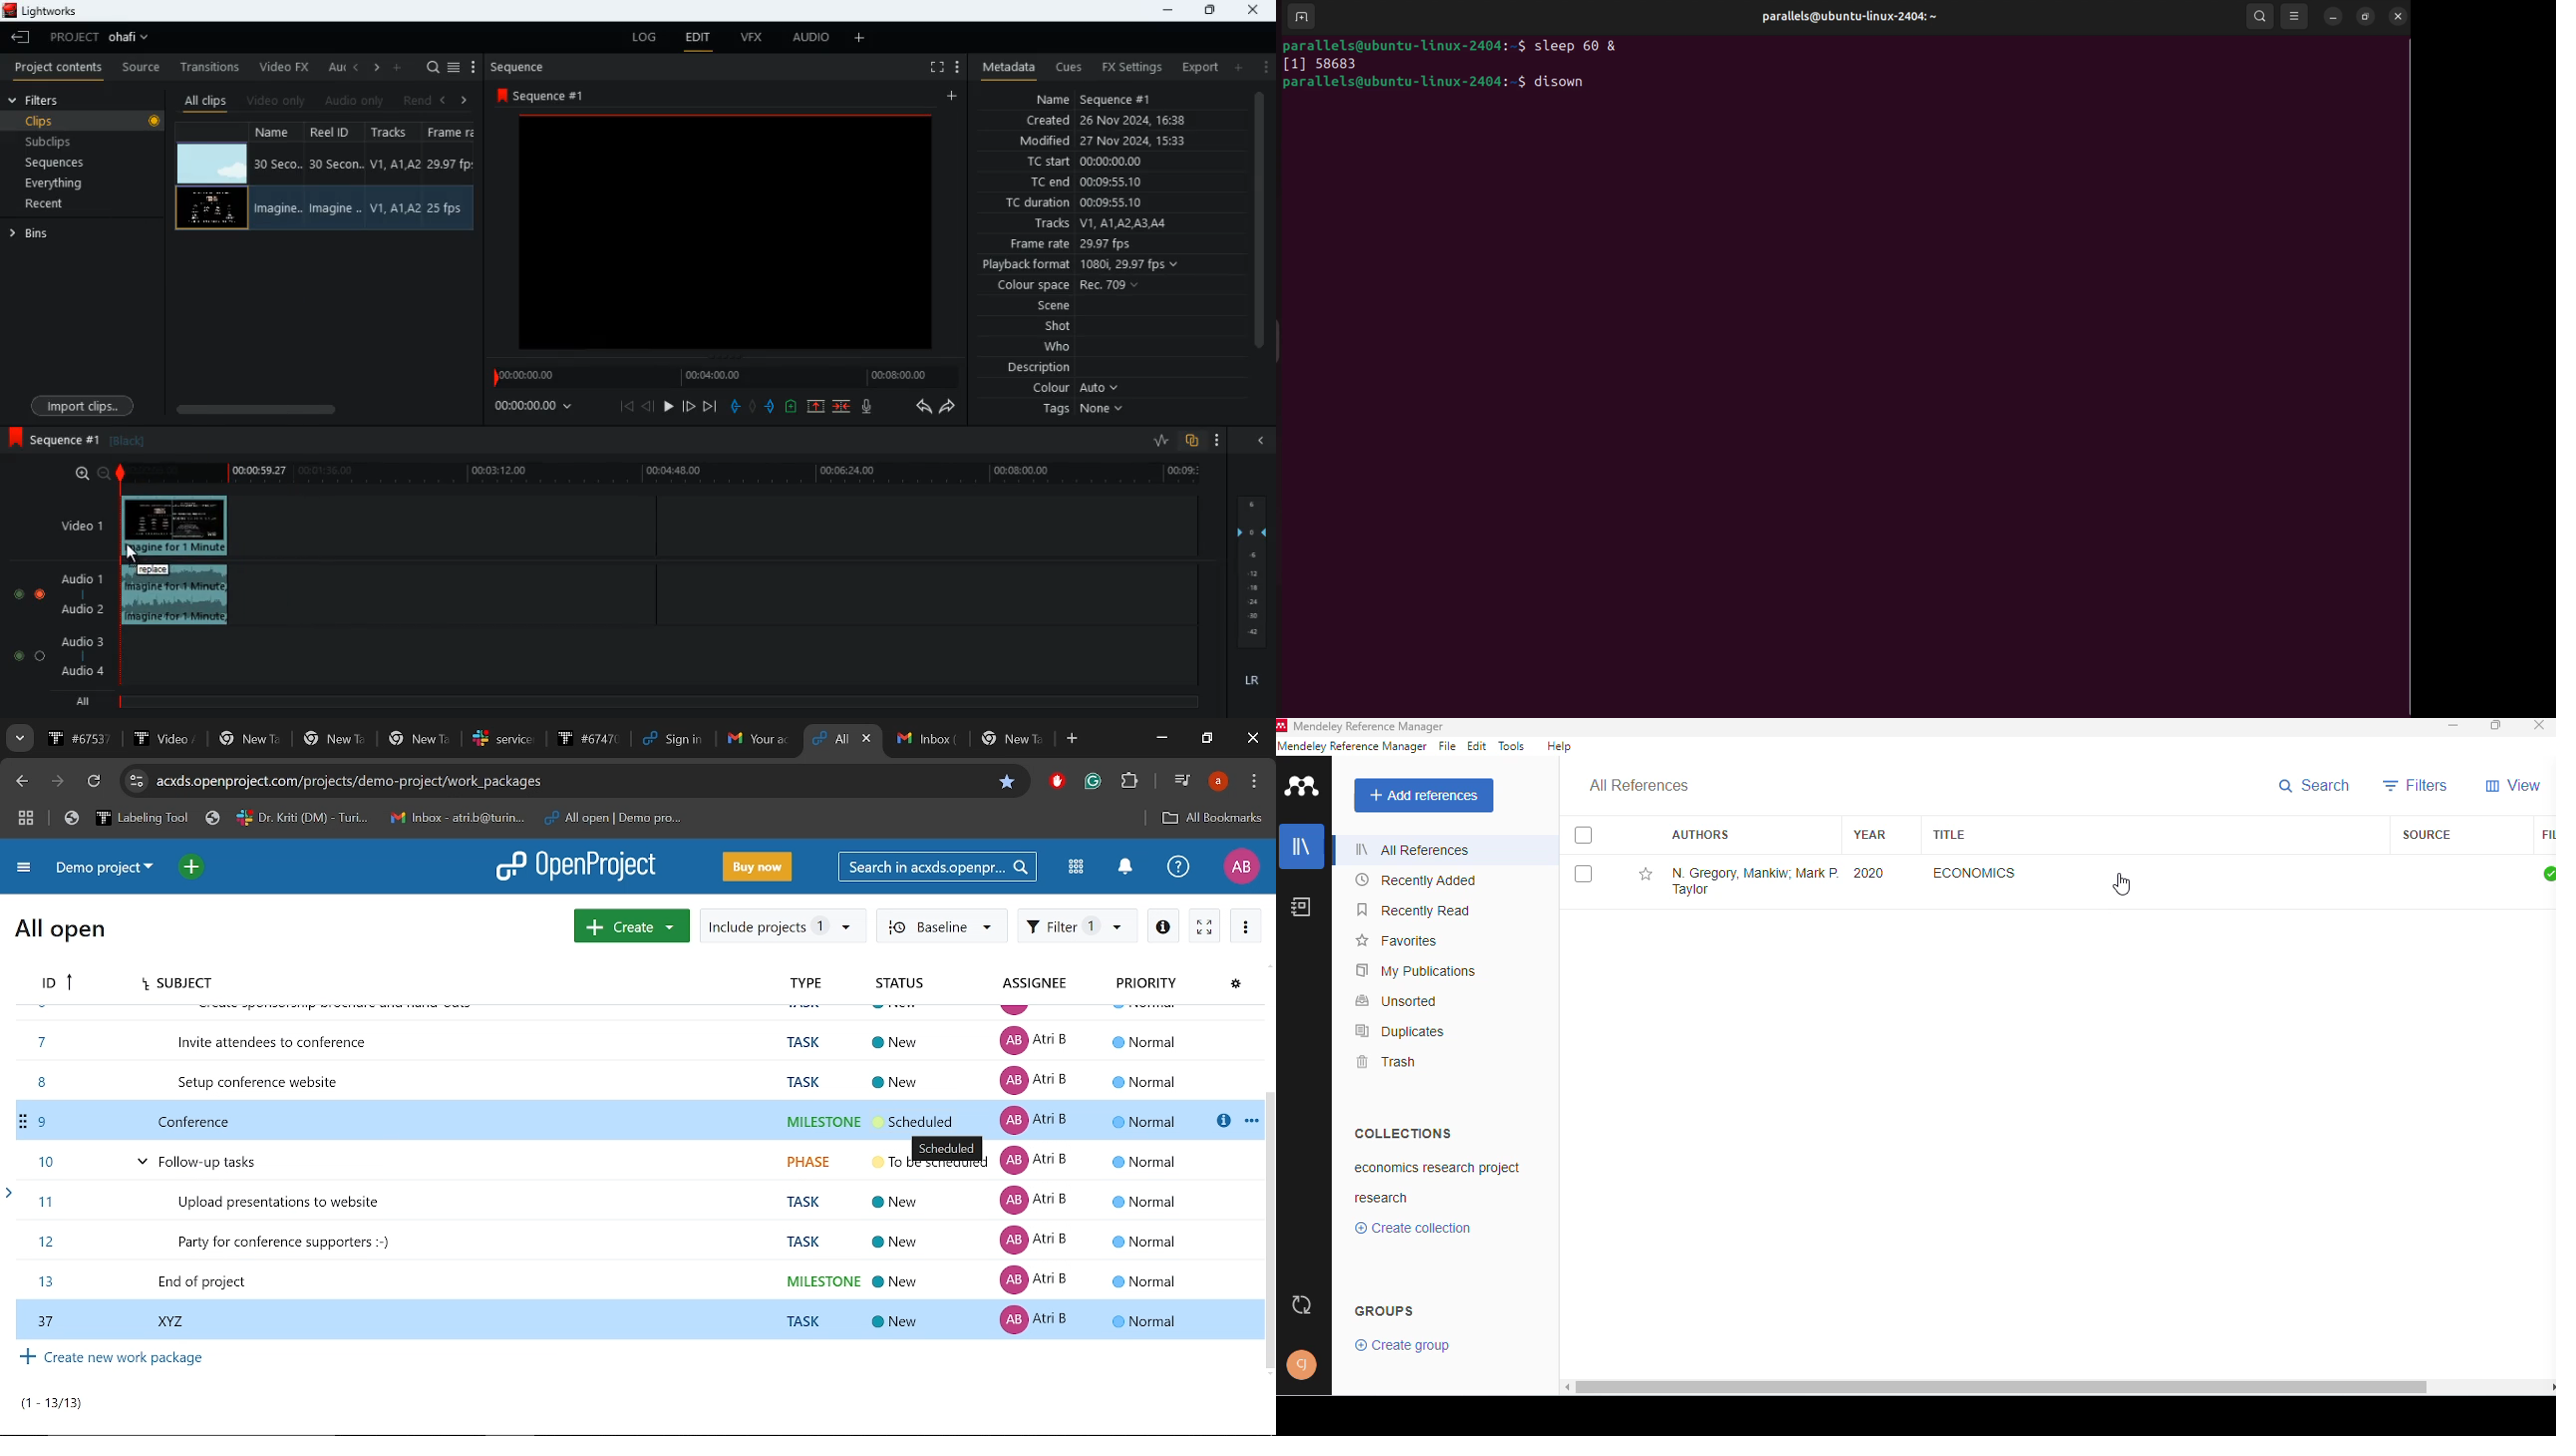 The width and height of the screenshot is (2576, 1456). What do you see at coordinates (808, 985) in the screenshot?
I see `Type` at bounding box center [808, 985].